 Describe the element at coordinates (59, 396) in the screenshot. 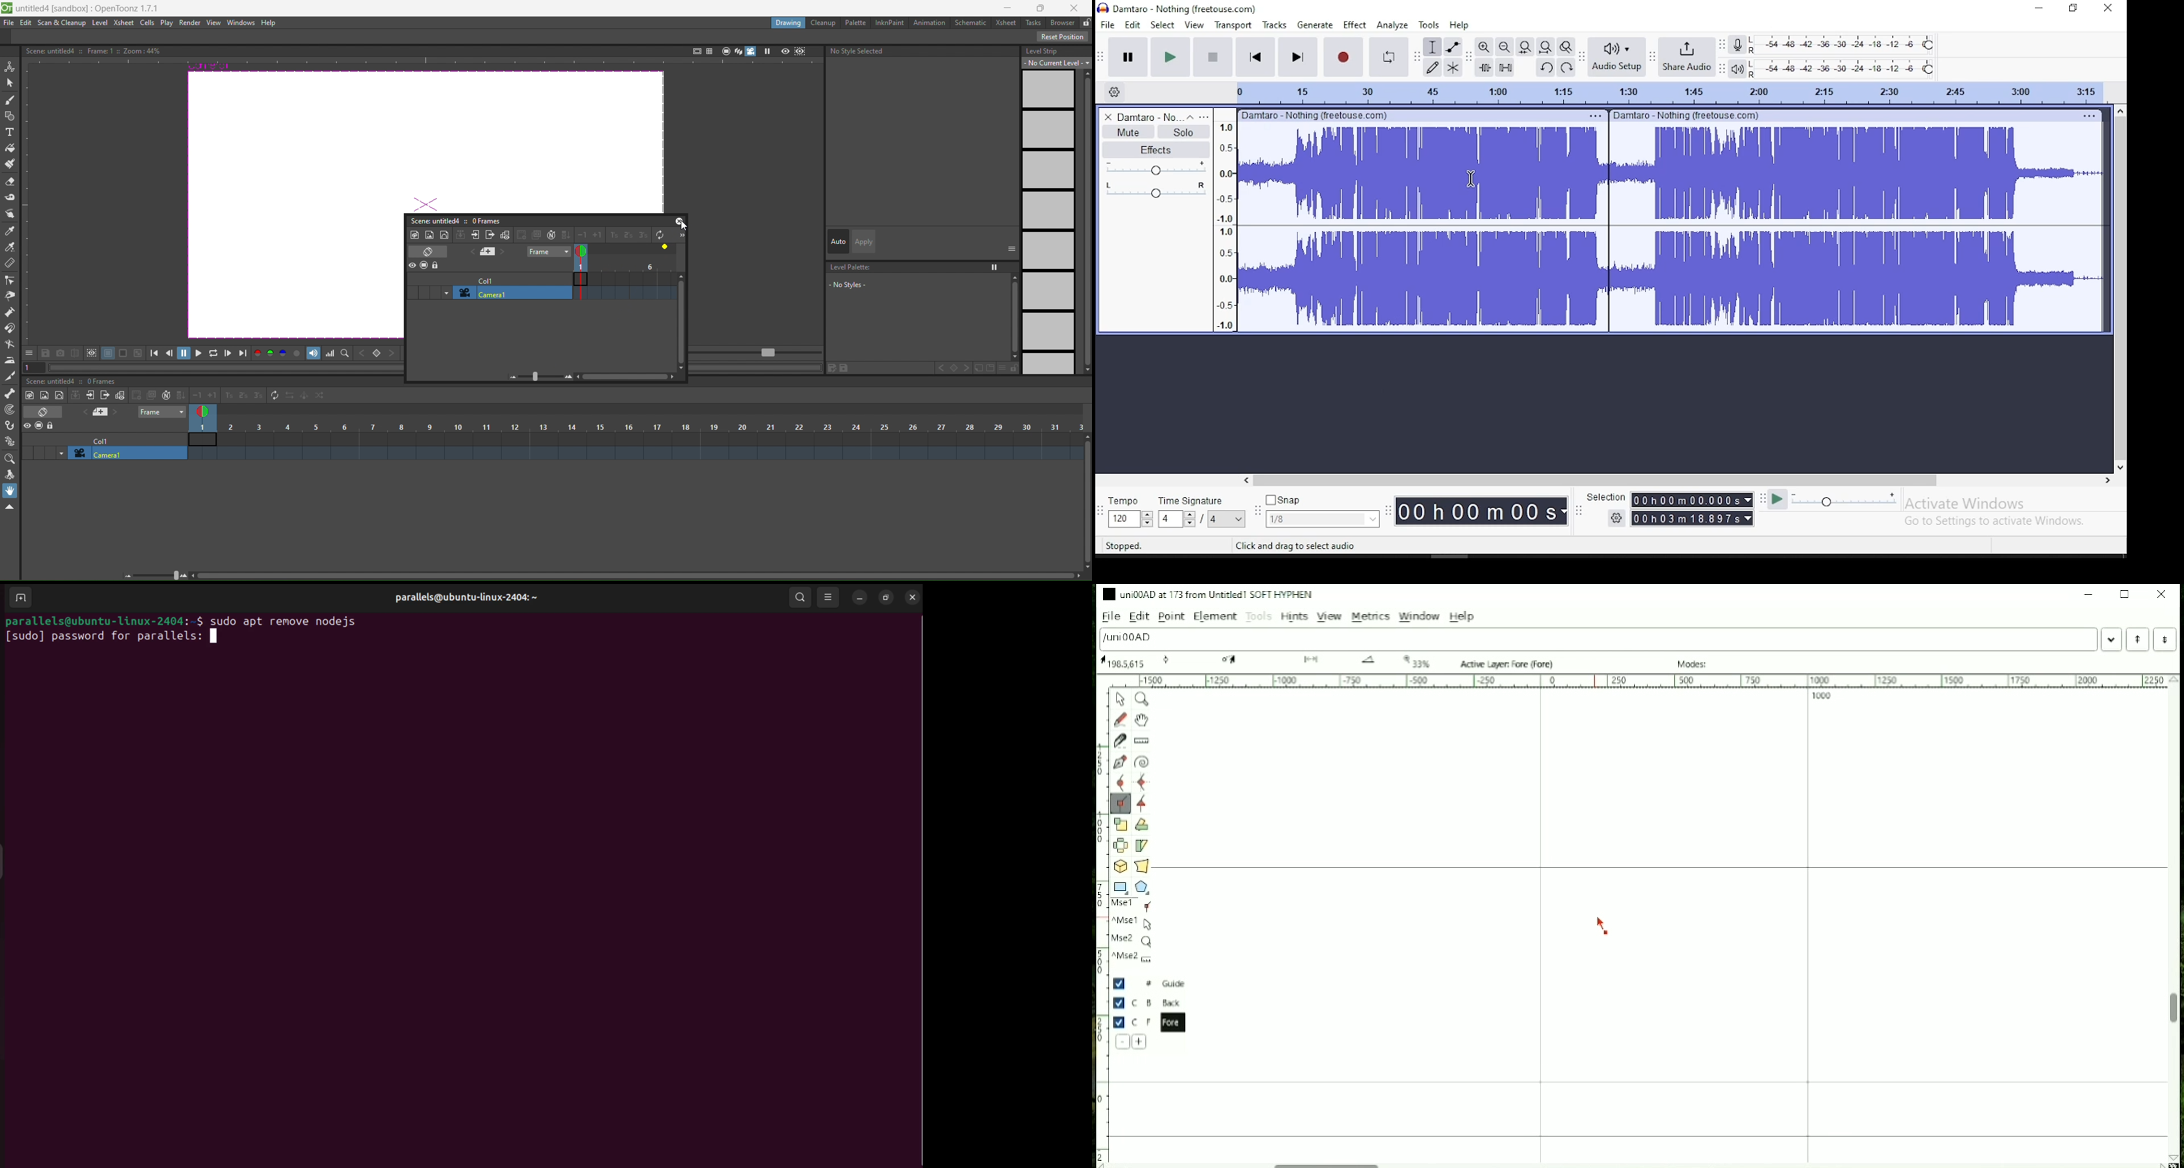

I see `new vector level` at that location.